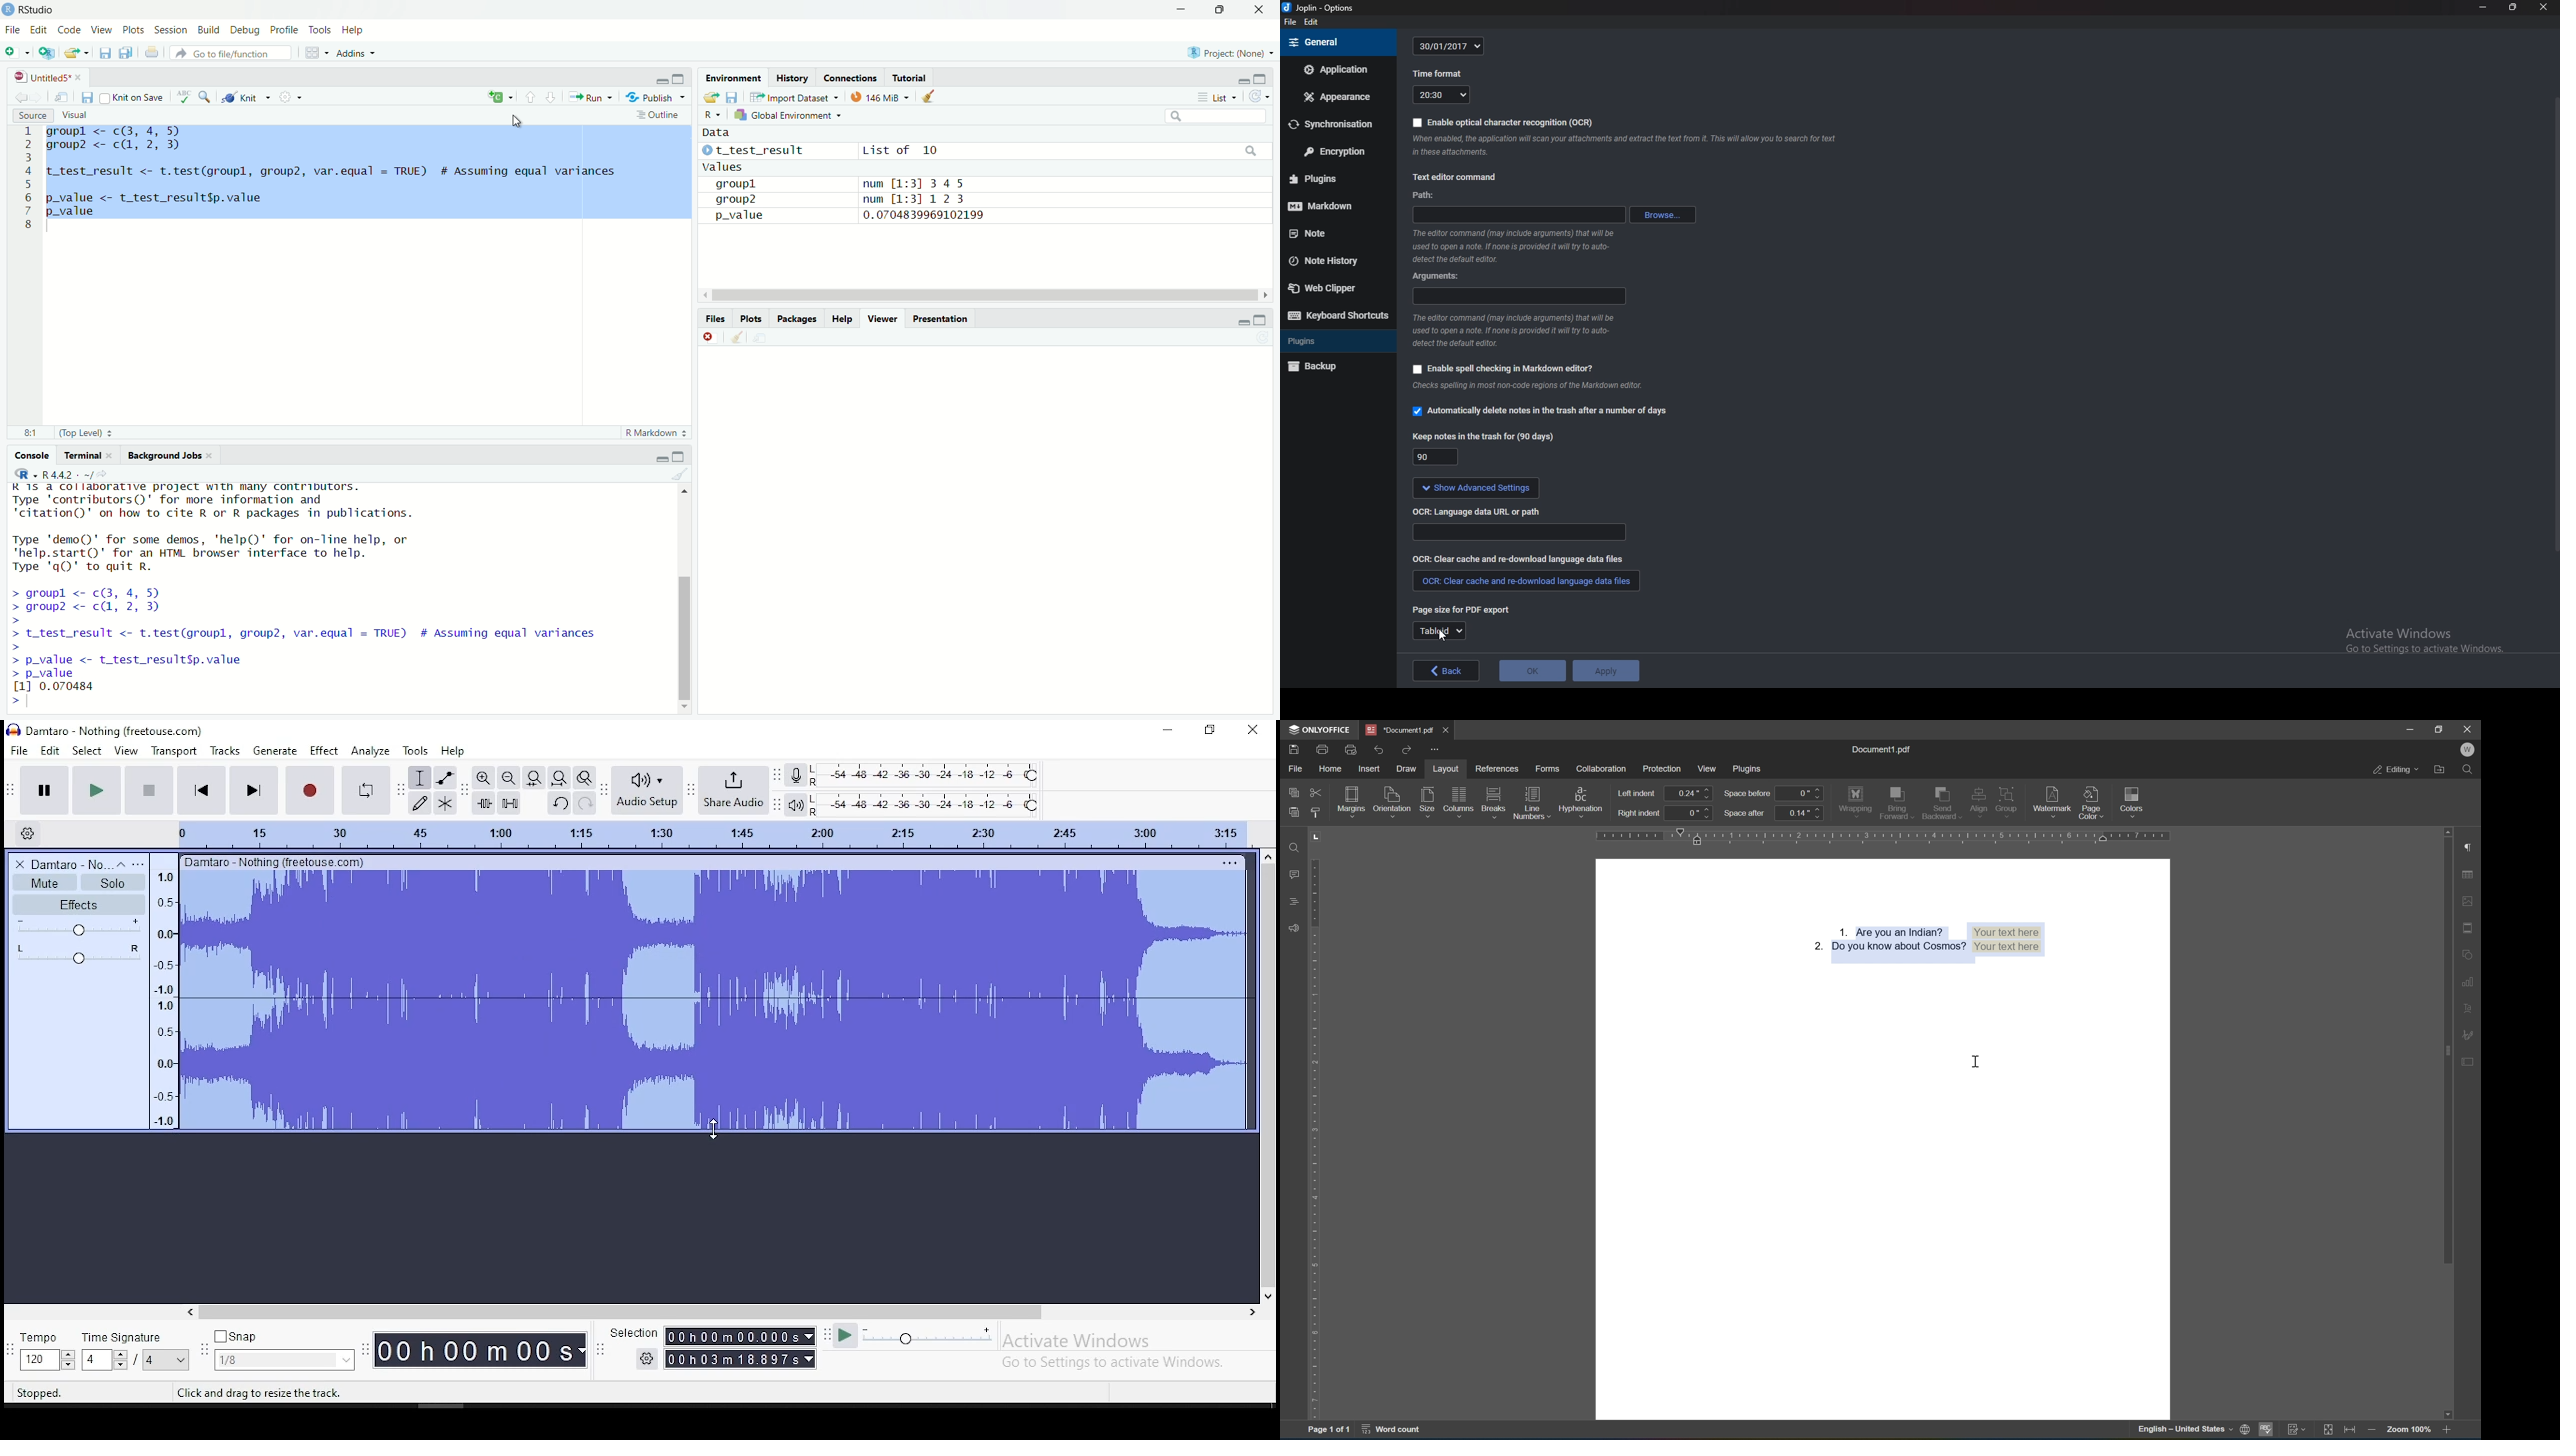 This screenshot has height=1456, width=2576. What do you see at coordinates (1661, 215) in the screenshot?
I see `browse` at bounding box center [1661, 215].